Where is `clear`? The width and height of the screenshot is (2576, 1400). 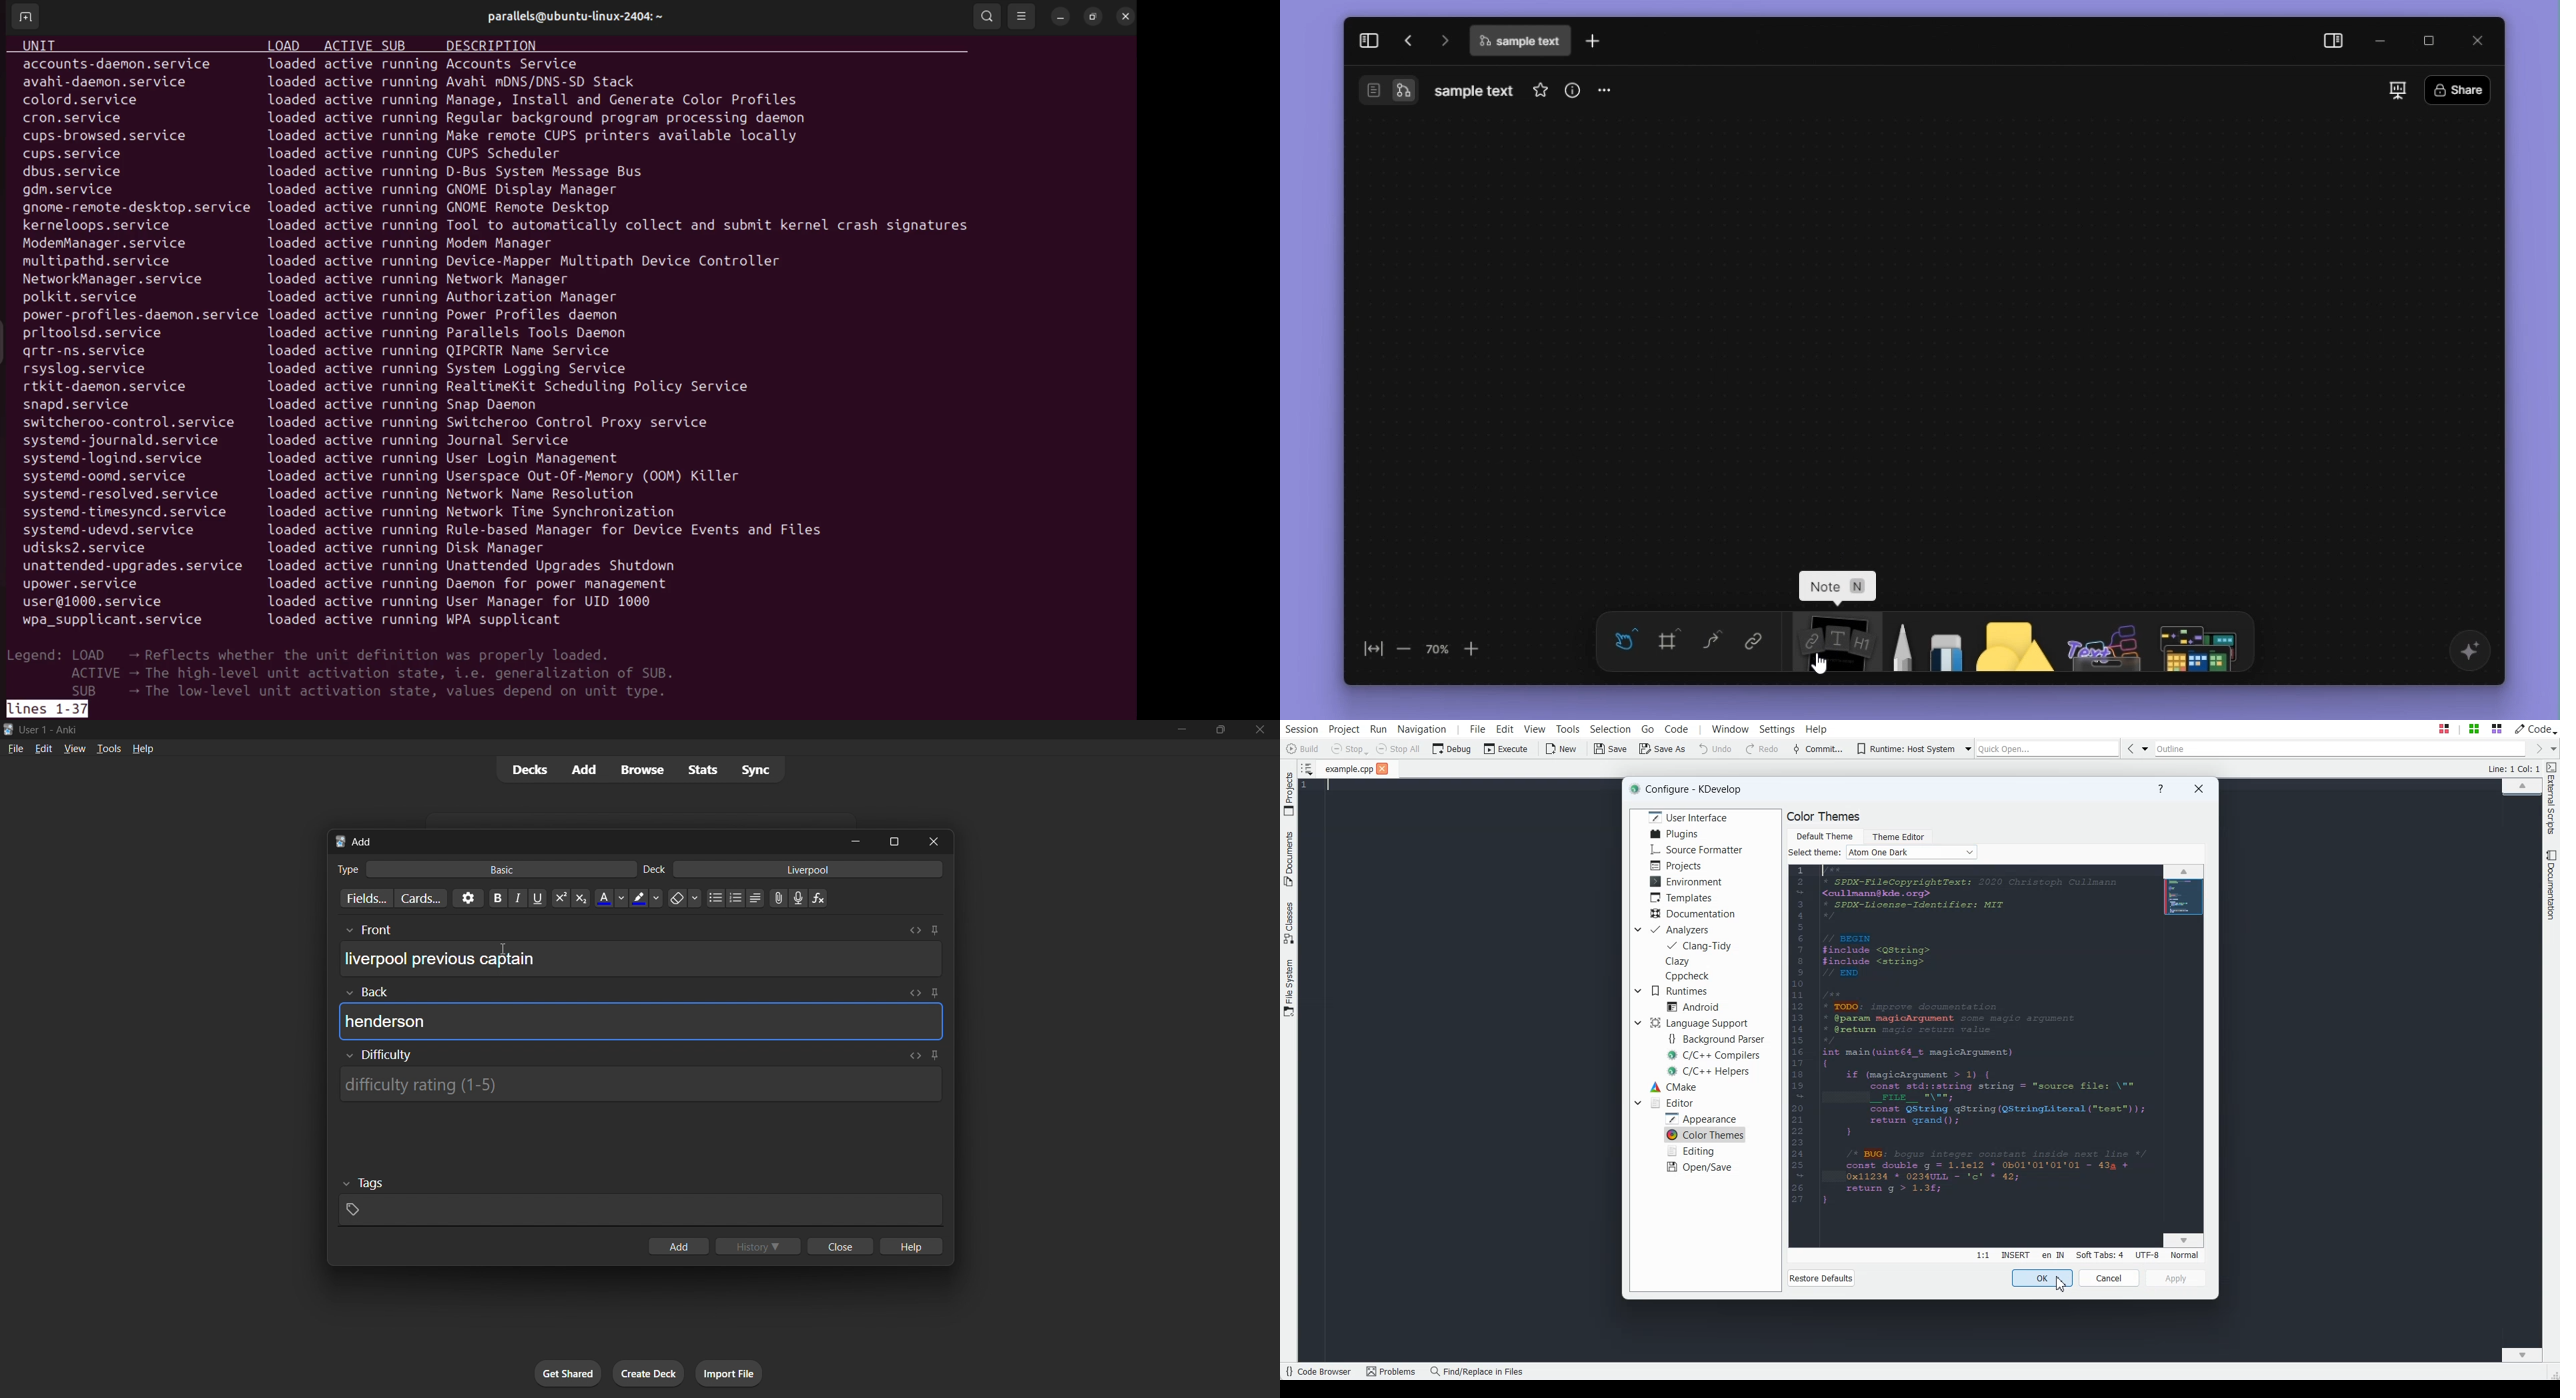 clear is located at coordinates (684, 898).